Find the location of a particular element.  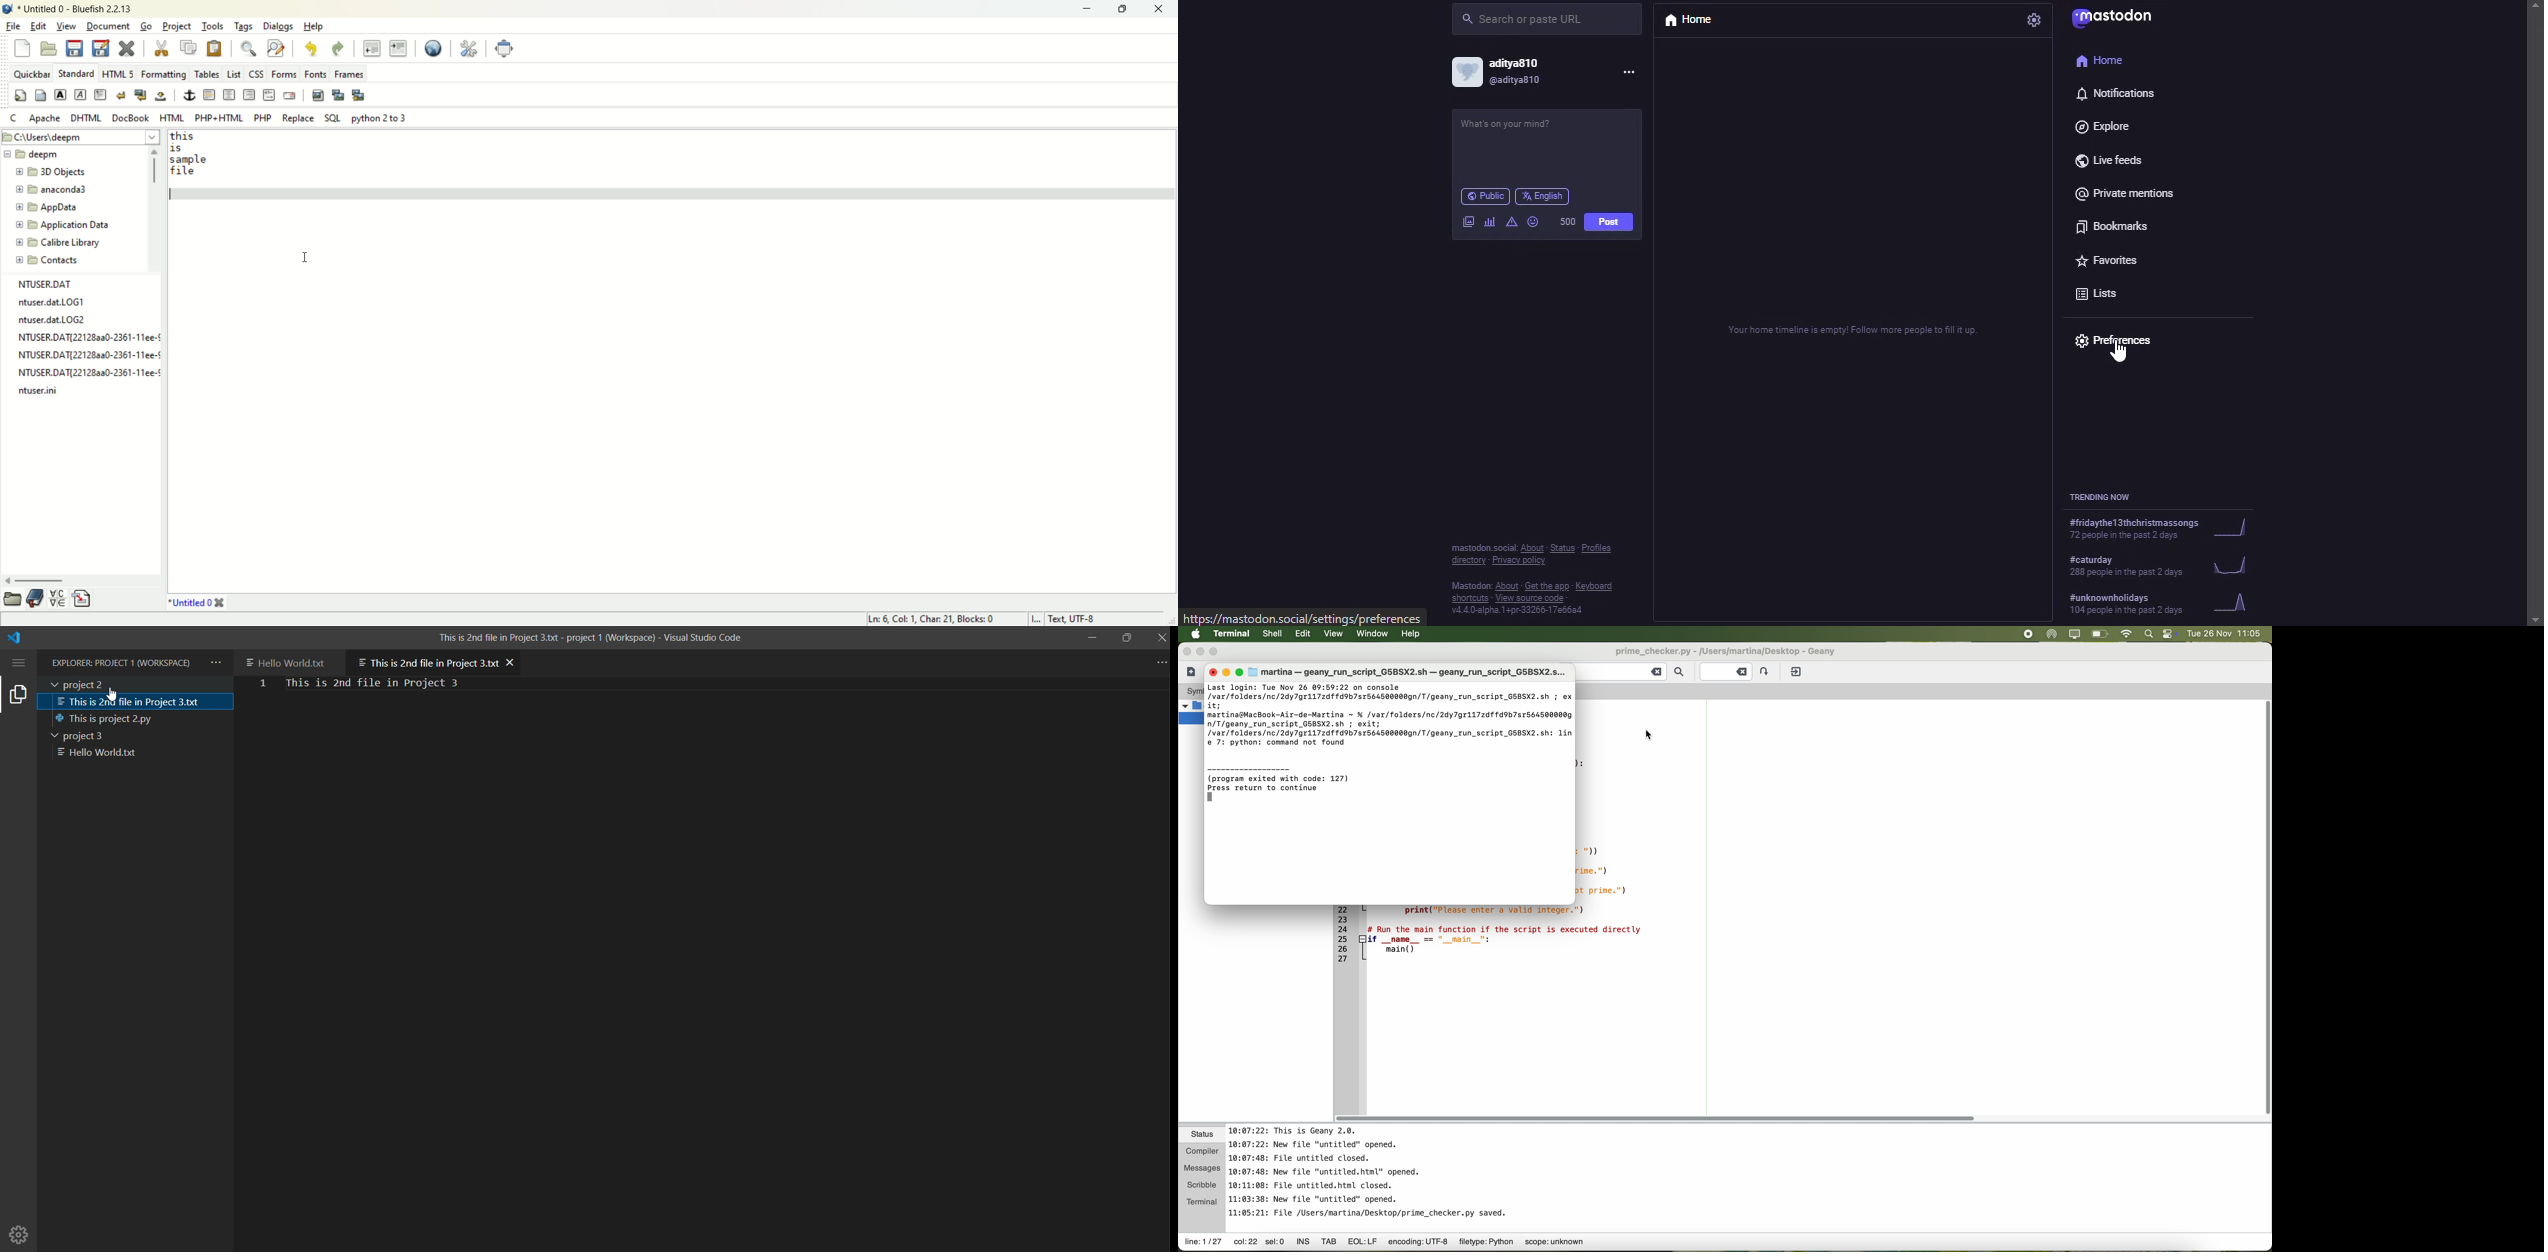

image is located at coordinates (1470, 222).